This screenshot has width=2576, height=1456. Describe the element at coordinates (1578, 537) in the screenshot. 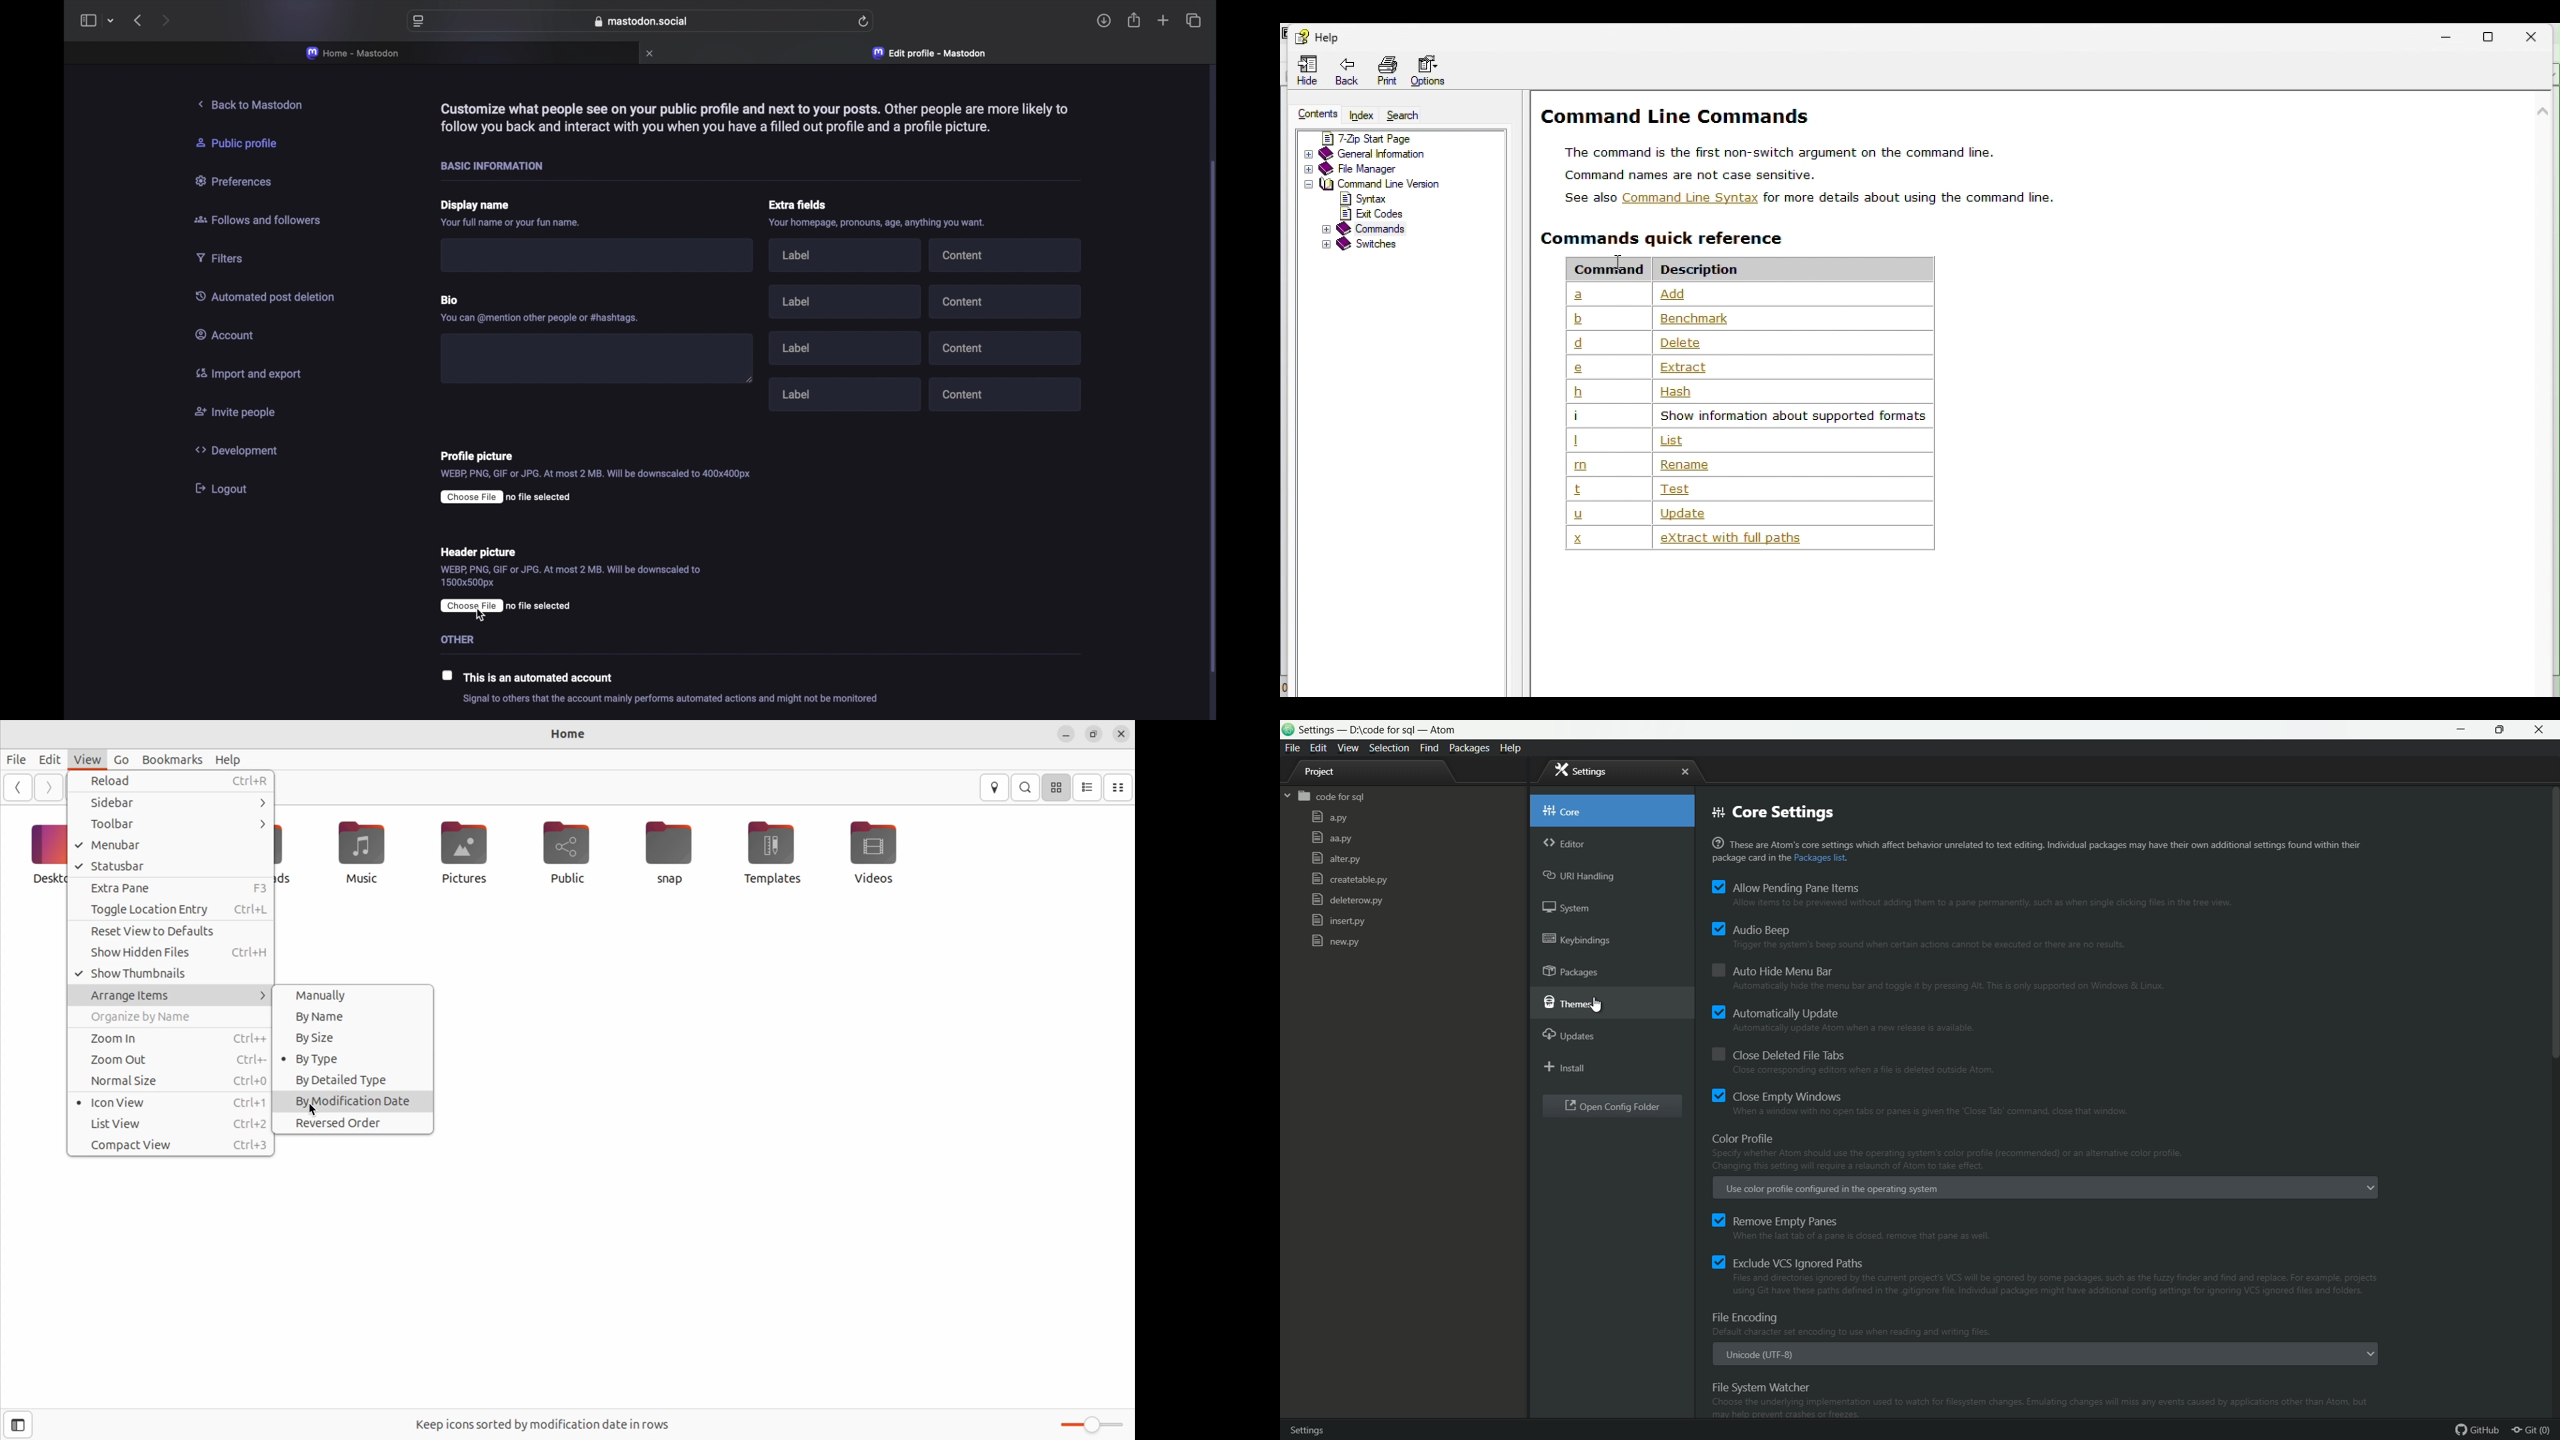

I see `x` at that location.